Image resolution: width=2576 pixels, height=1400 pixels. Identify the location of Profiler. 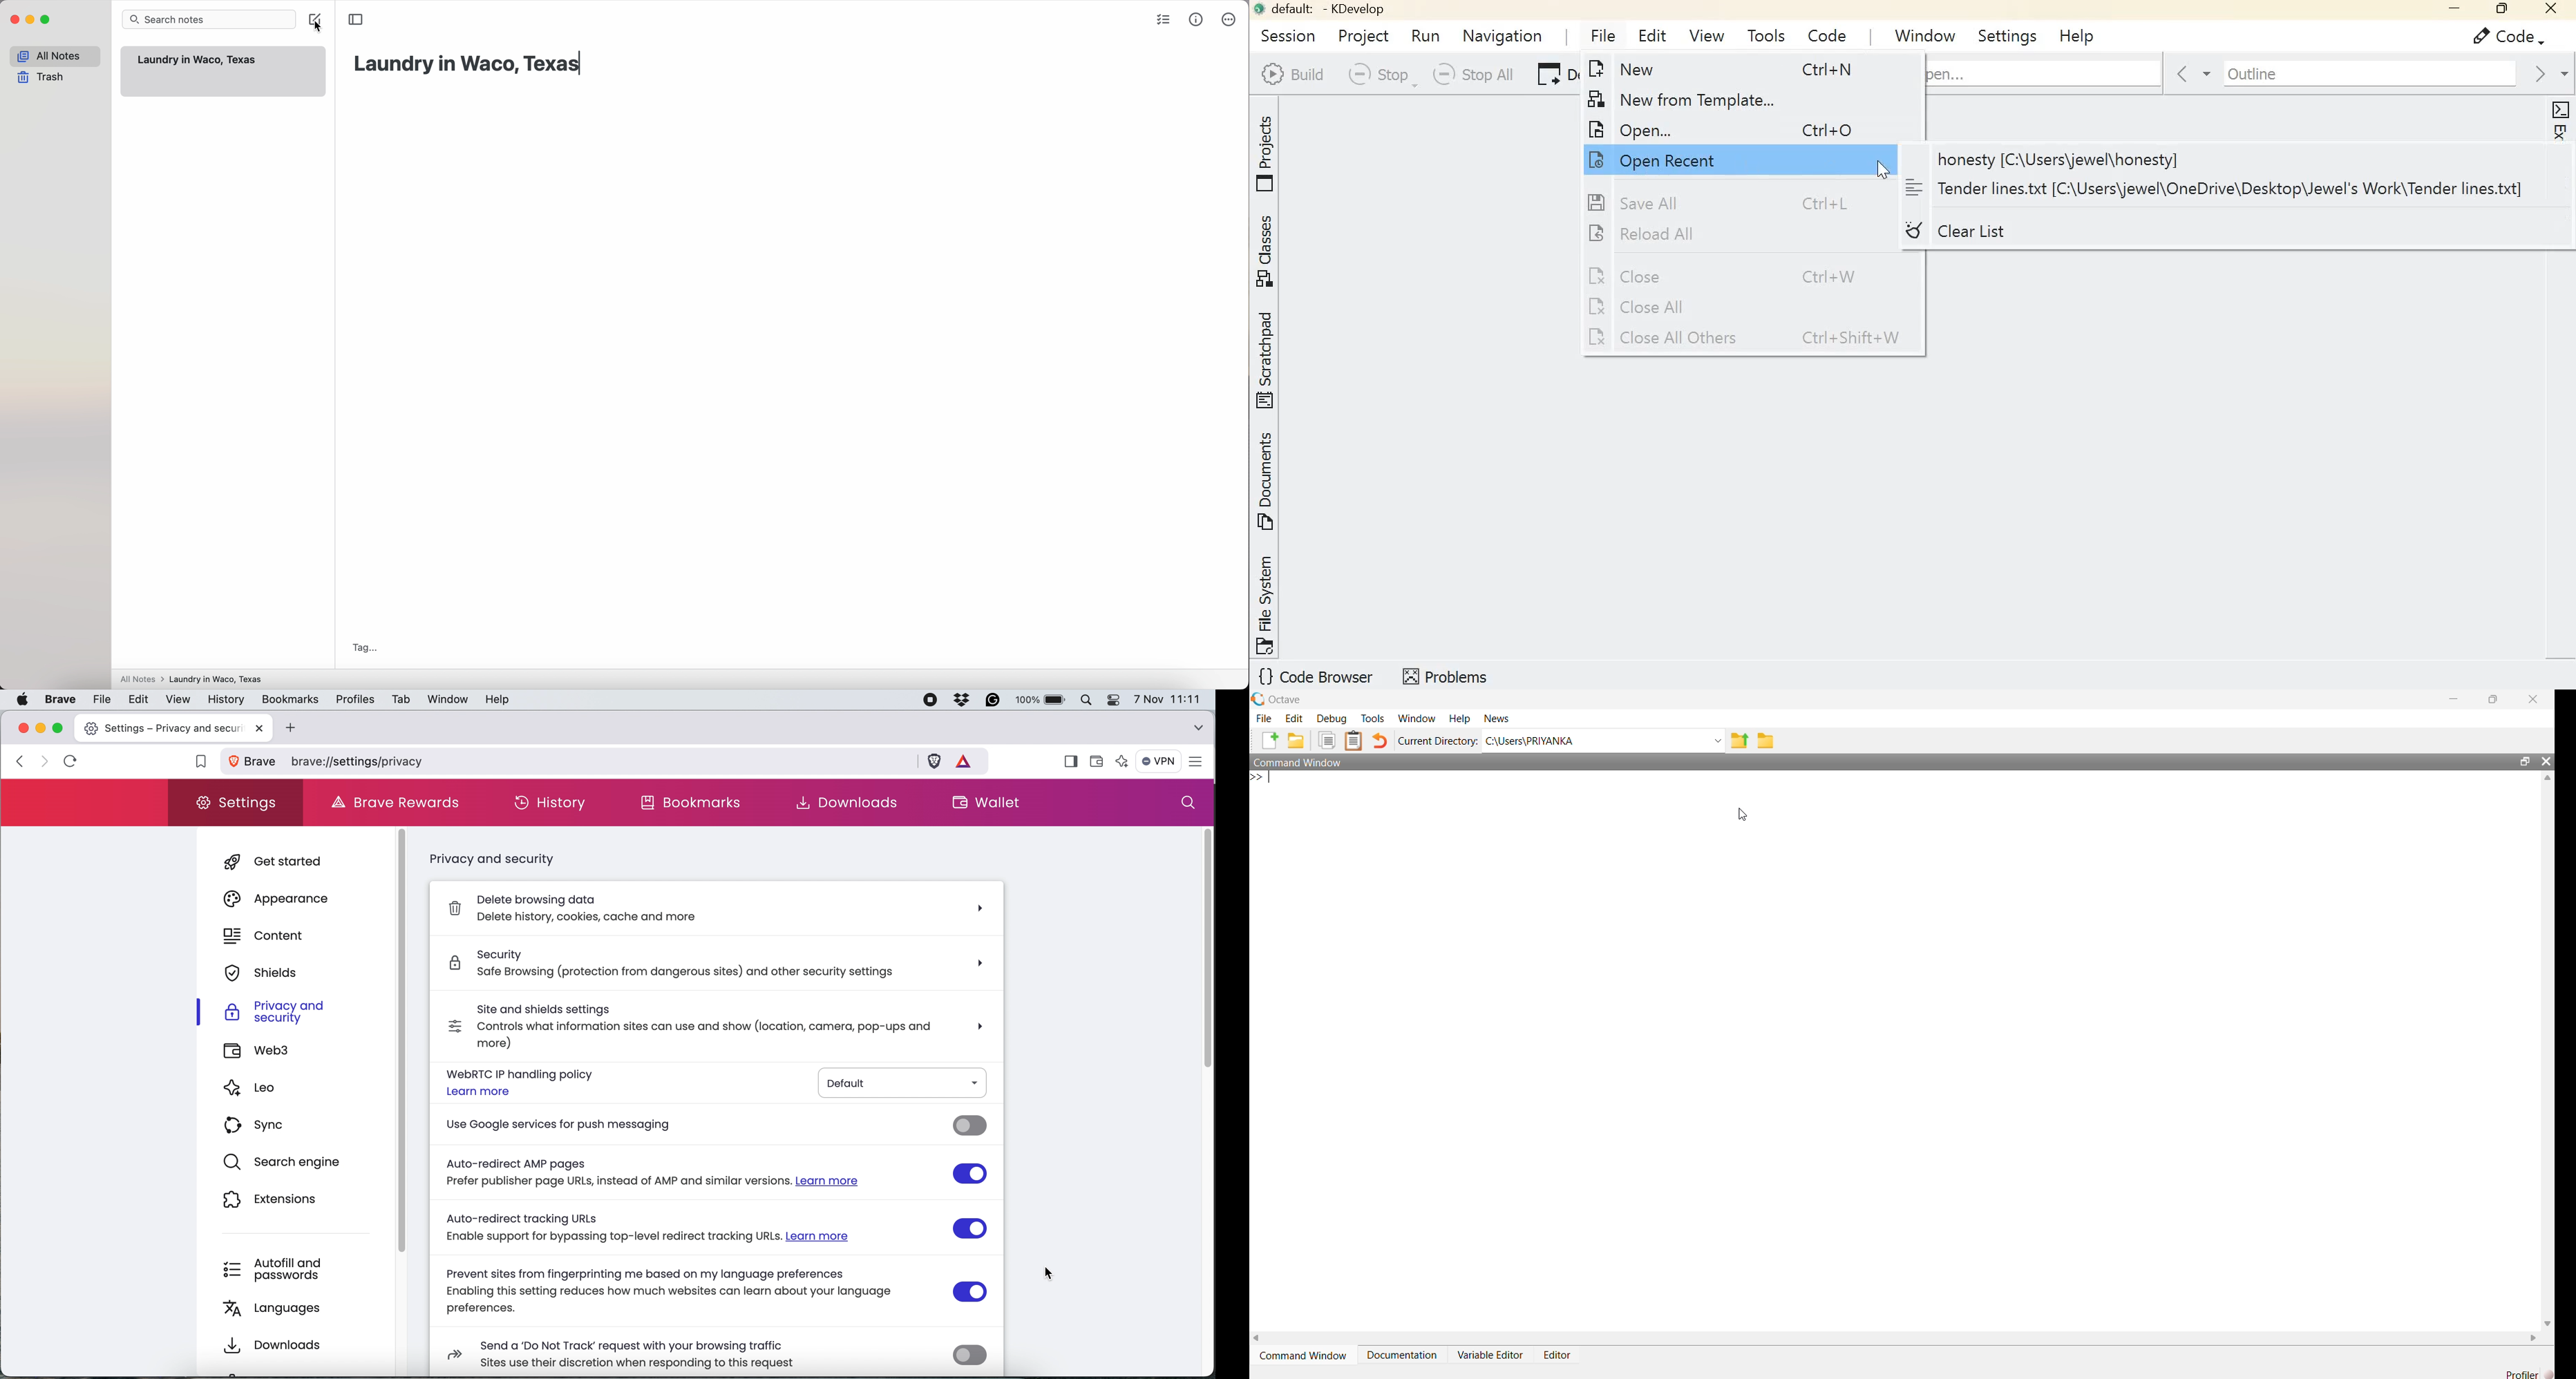
(2529, 1374).